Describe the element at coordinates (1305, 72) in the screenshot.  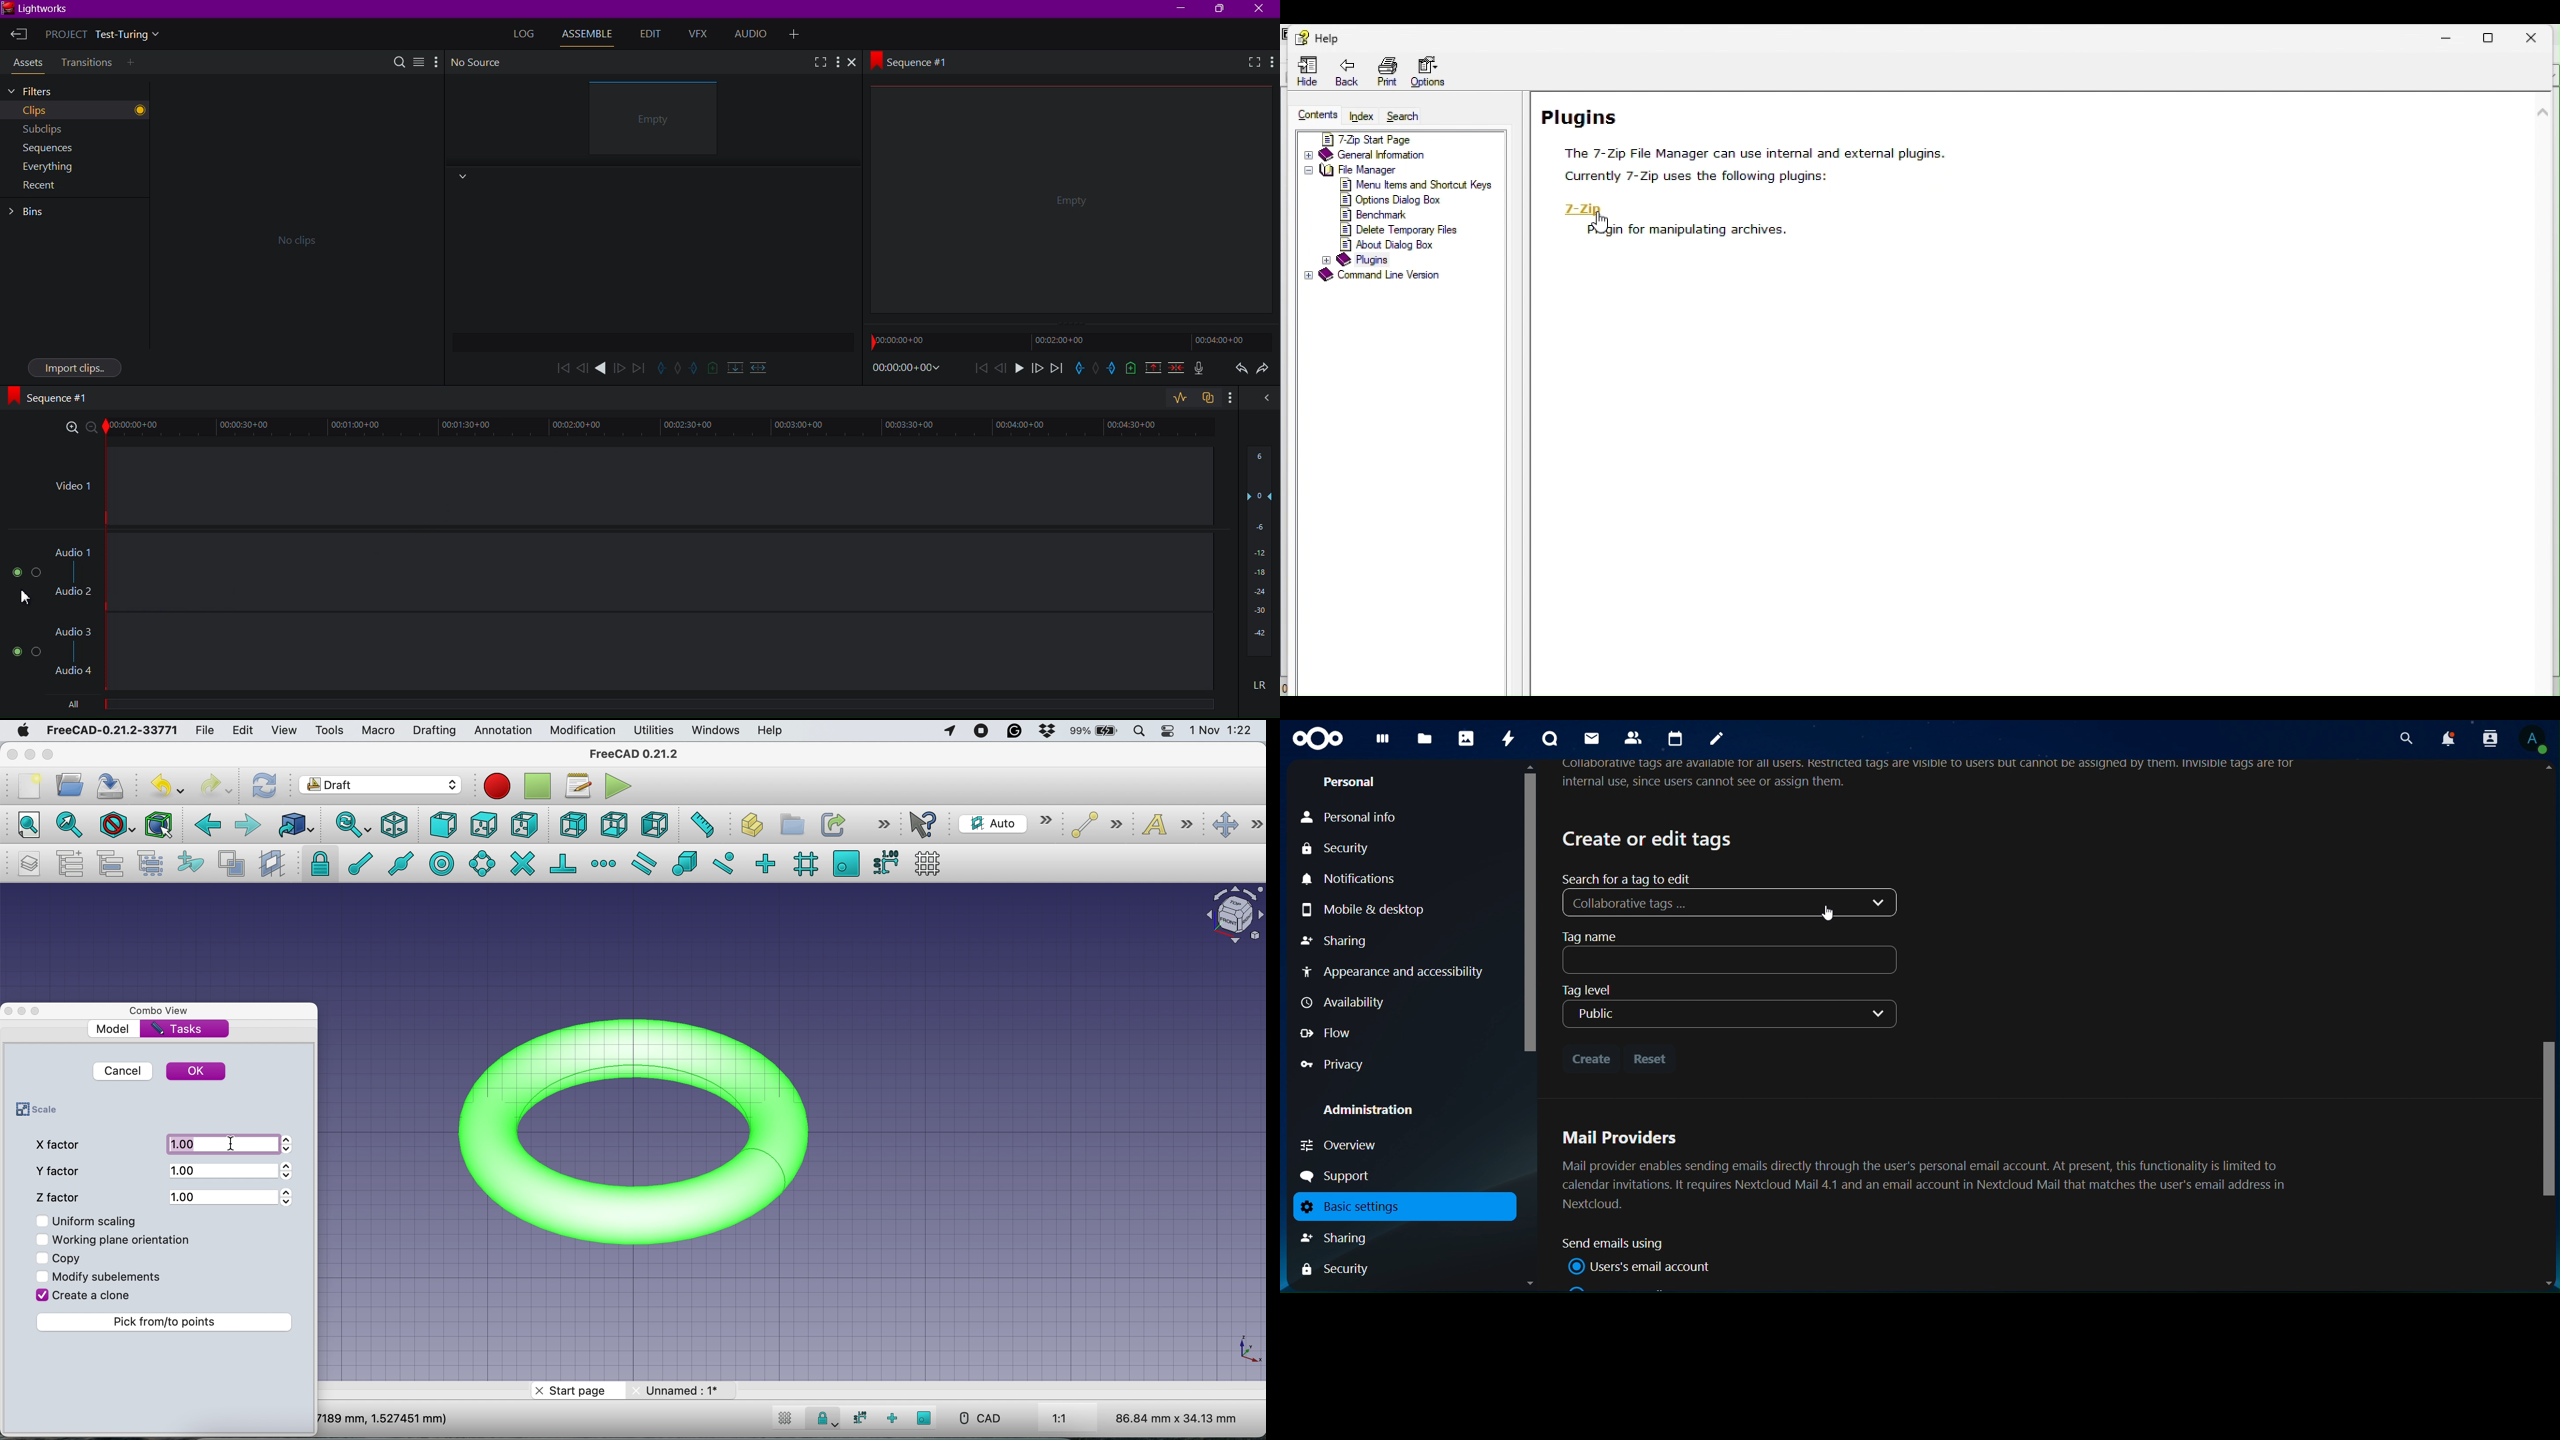
I see `Hide` at that location.